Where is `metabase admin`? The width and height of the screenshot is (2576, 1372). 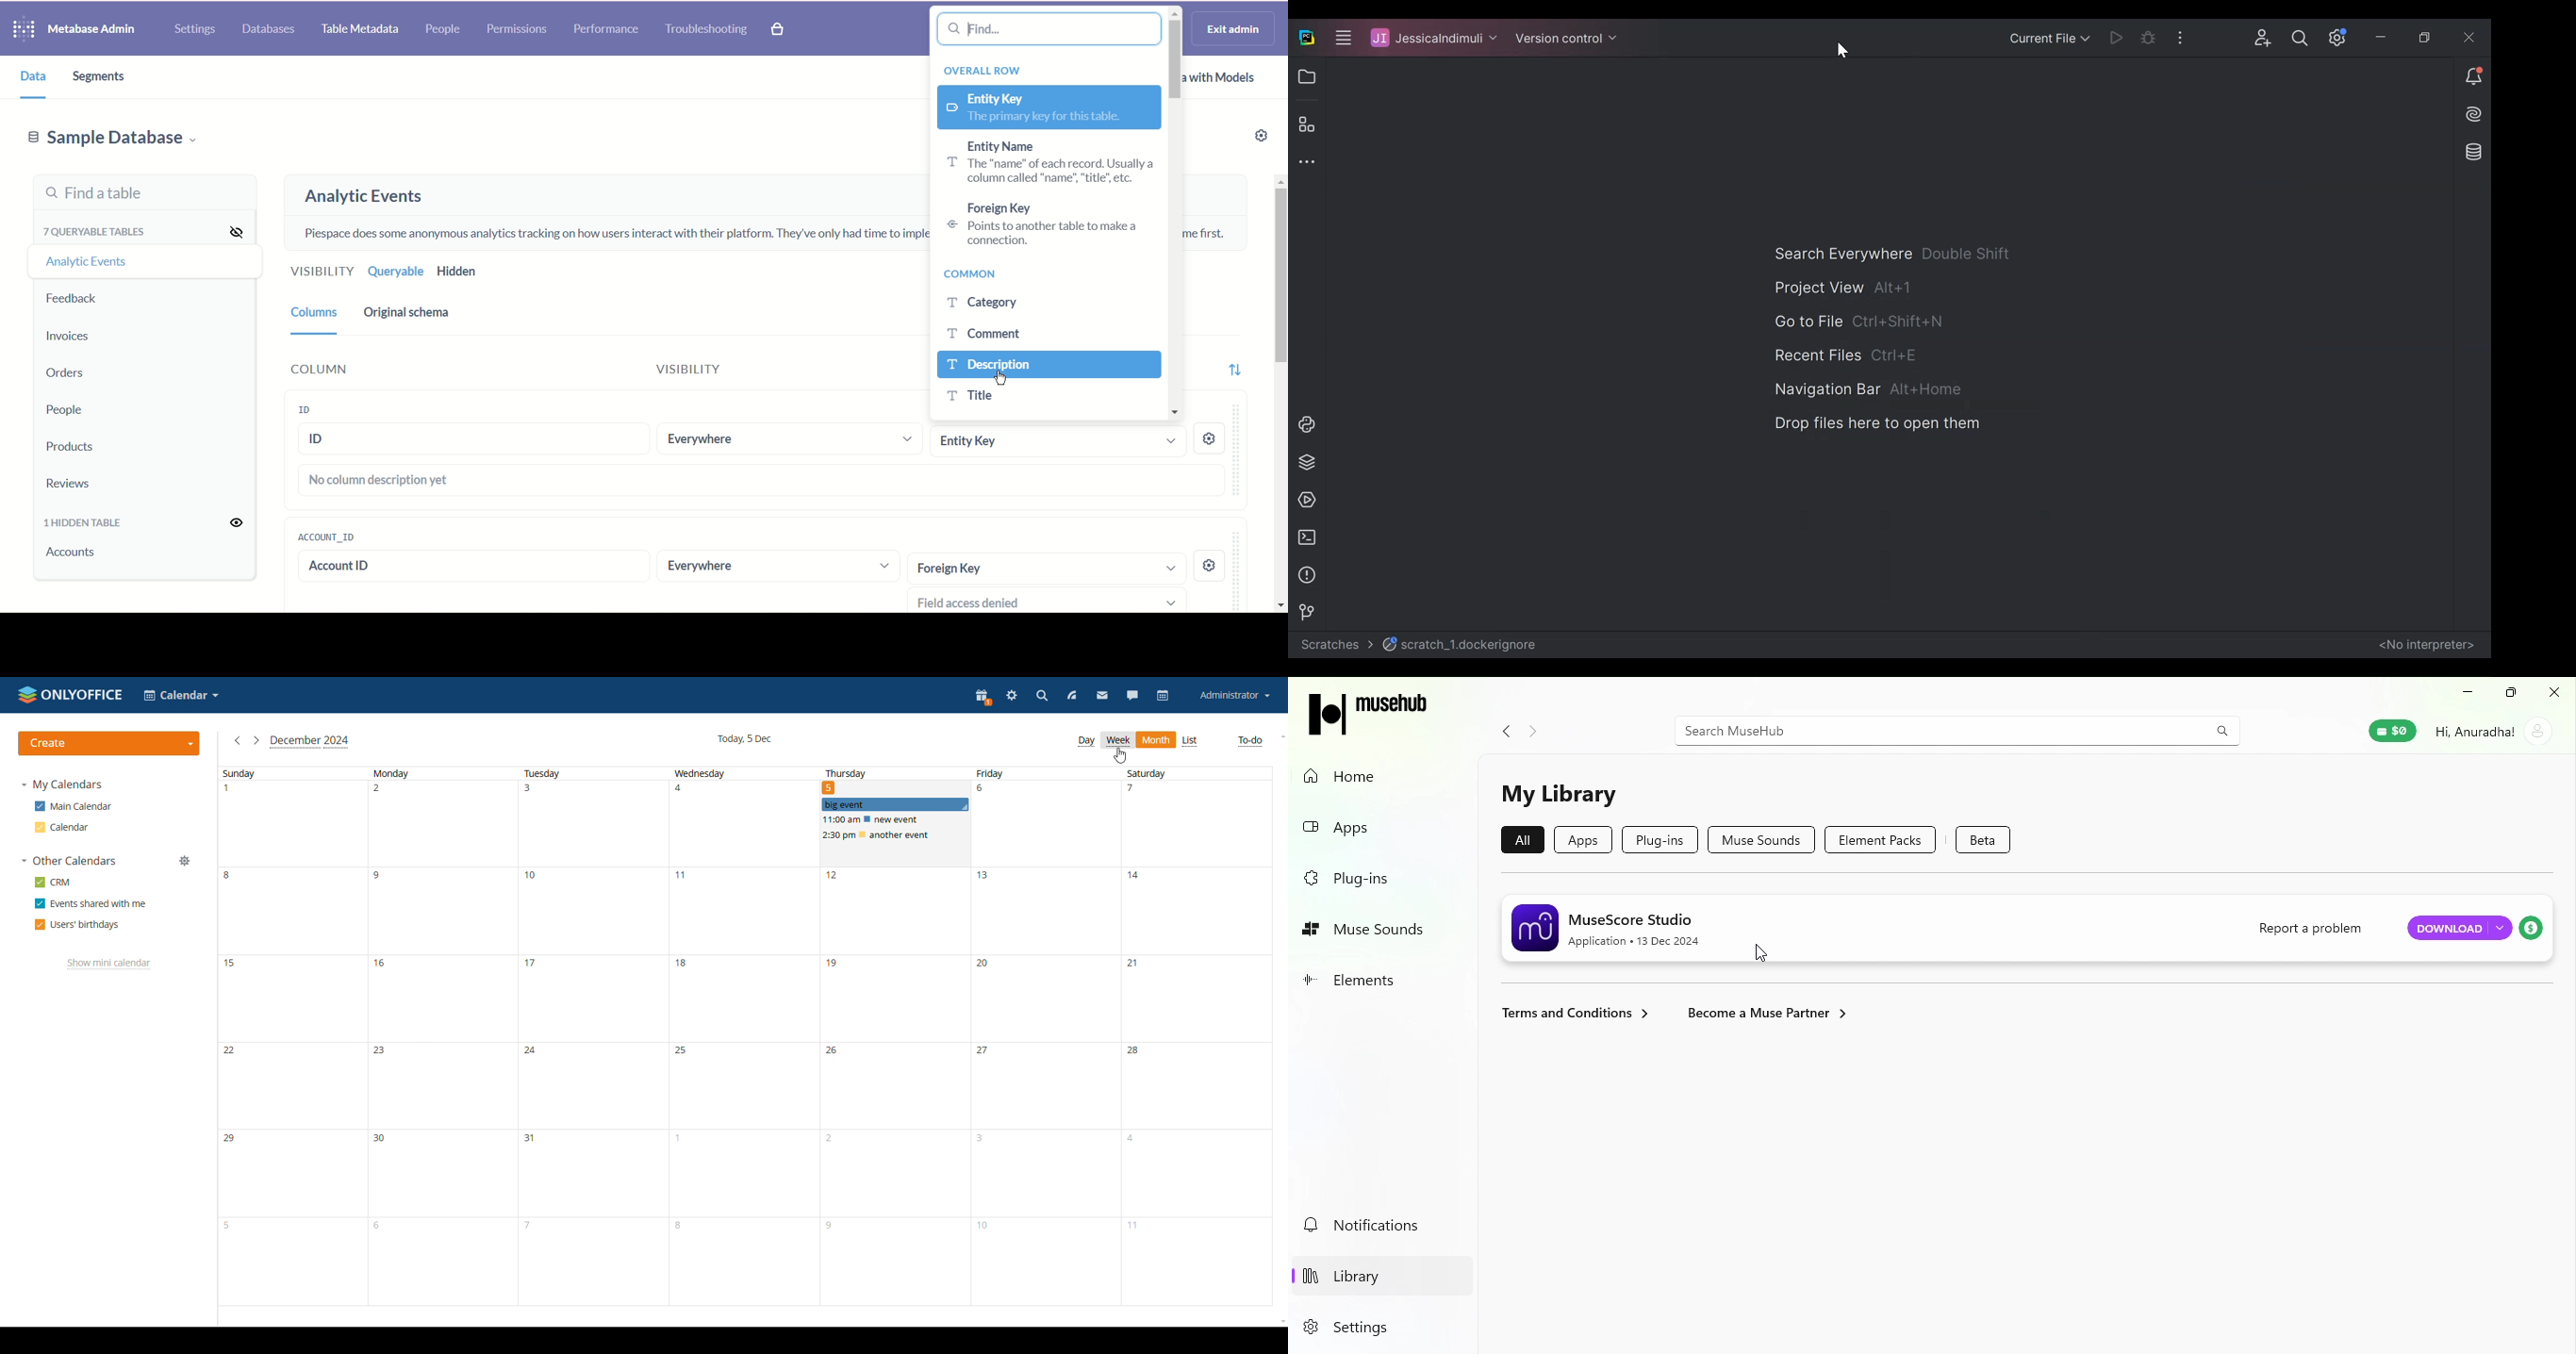 metabase admin is located at coordinates (91, 30).